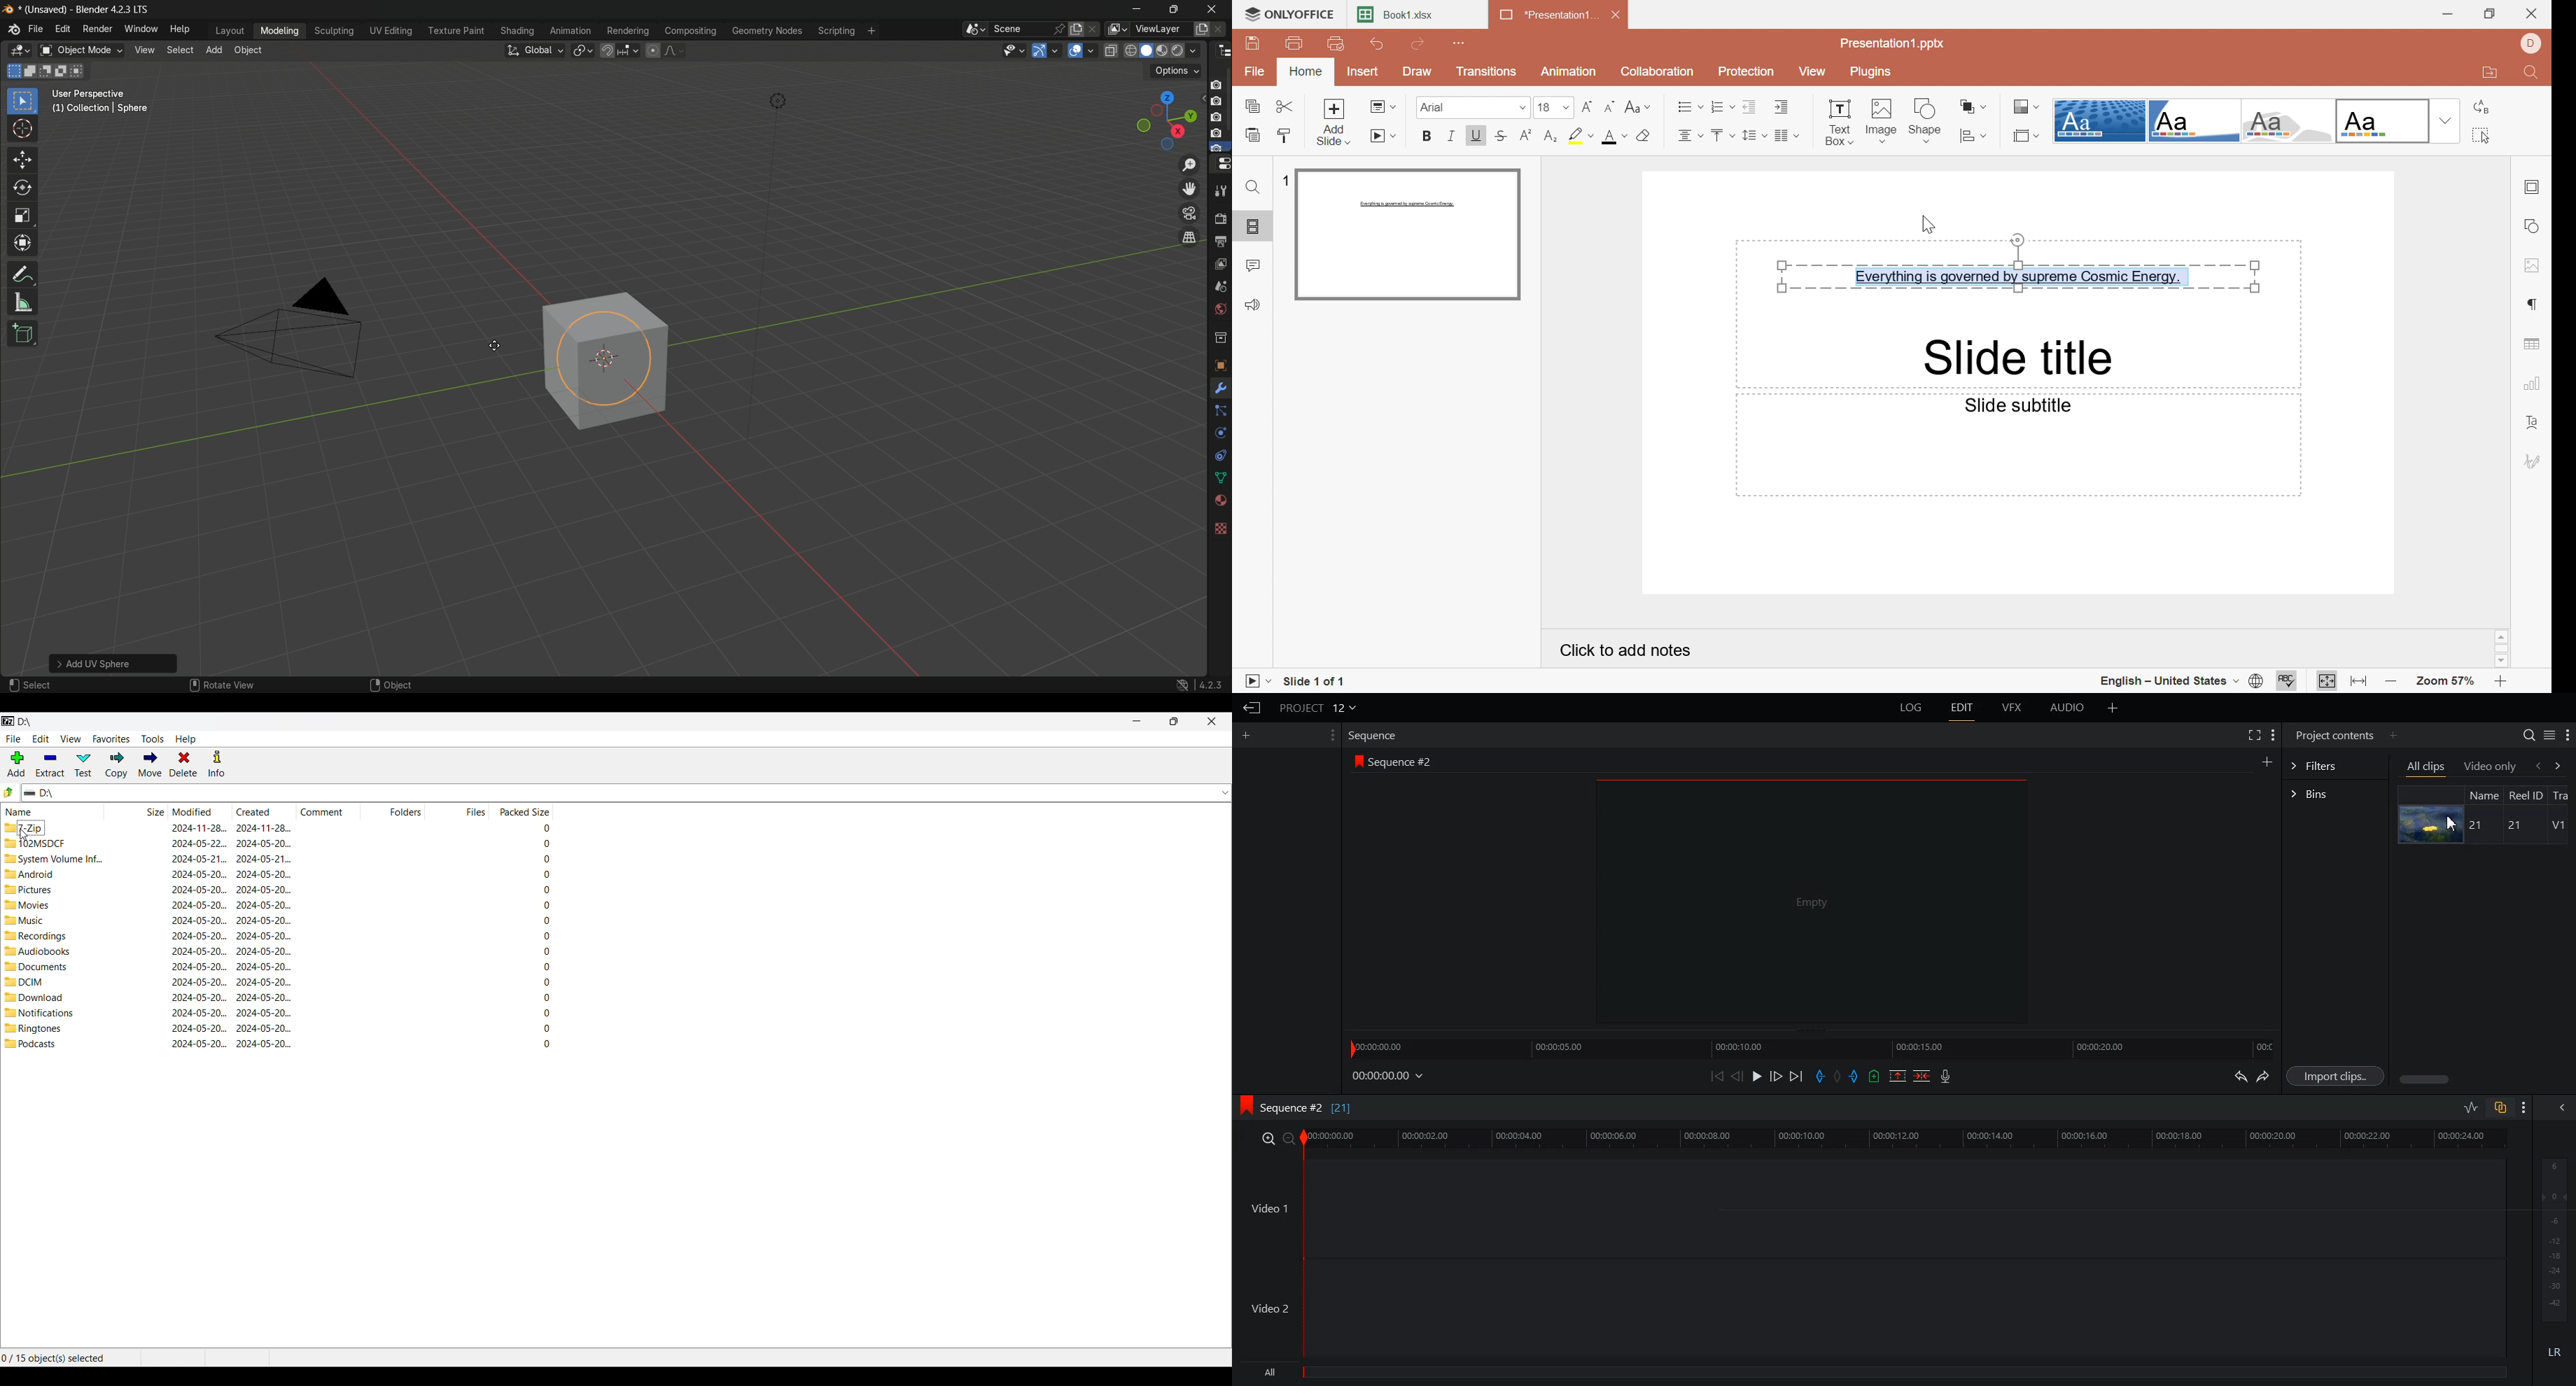 Image resolution: width=2576 pixels, height=1400 pixels. Describe the element at coordinates (334, 31) in the screenshot. I see `sculpting menu` at that location.